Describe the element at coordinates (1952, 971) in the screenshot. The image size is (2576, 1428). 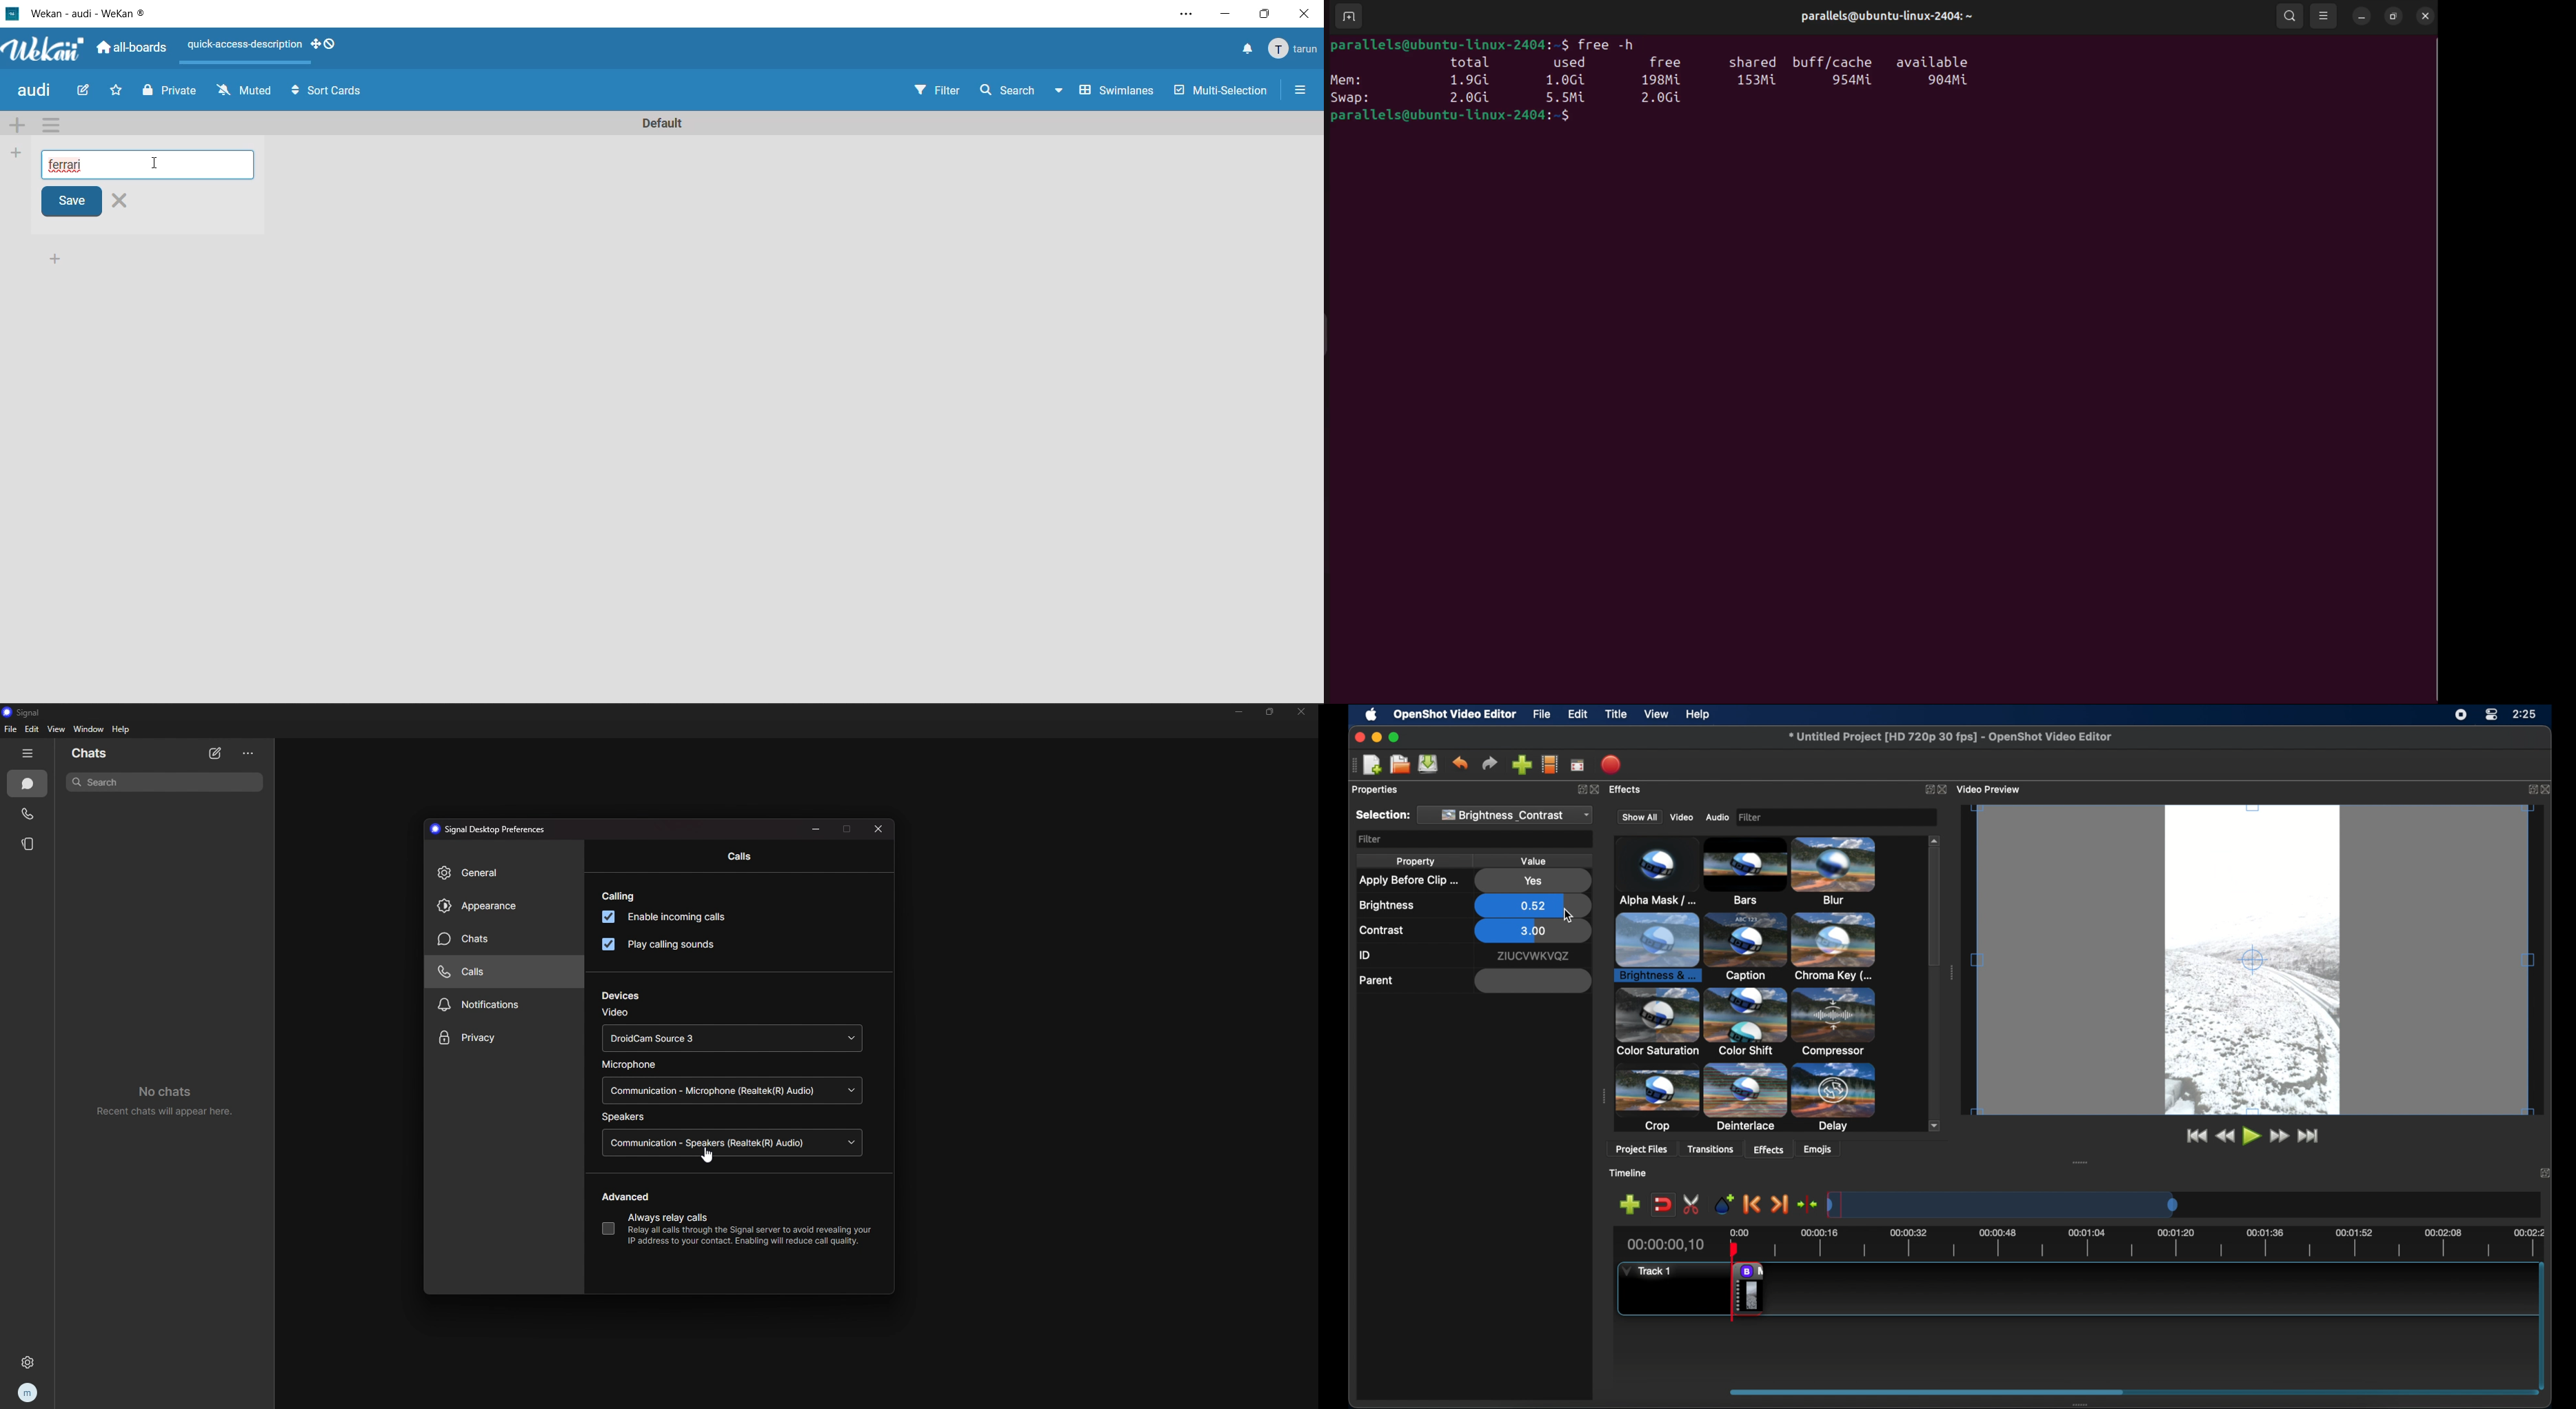
I see `drag handle` at that location.